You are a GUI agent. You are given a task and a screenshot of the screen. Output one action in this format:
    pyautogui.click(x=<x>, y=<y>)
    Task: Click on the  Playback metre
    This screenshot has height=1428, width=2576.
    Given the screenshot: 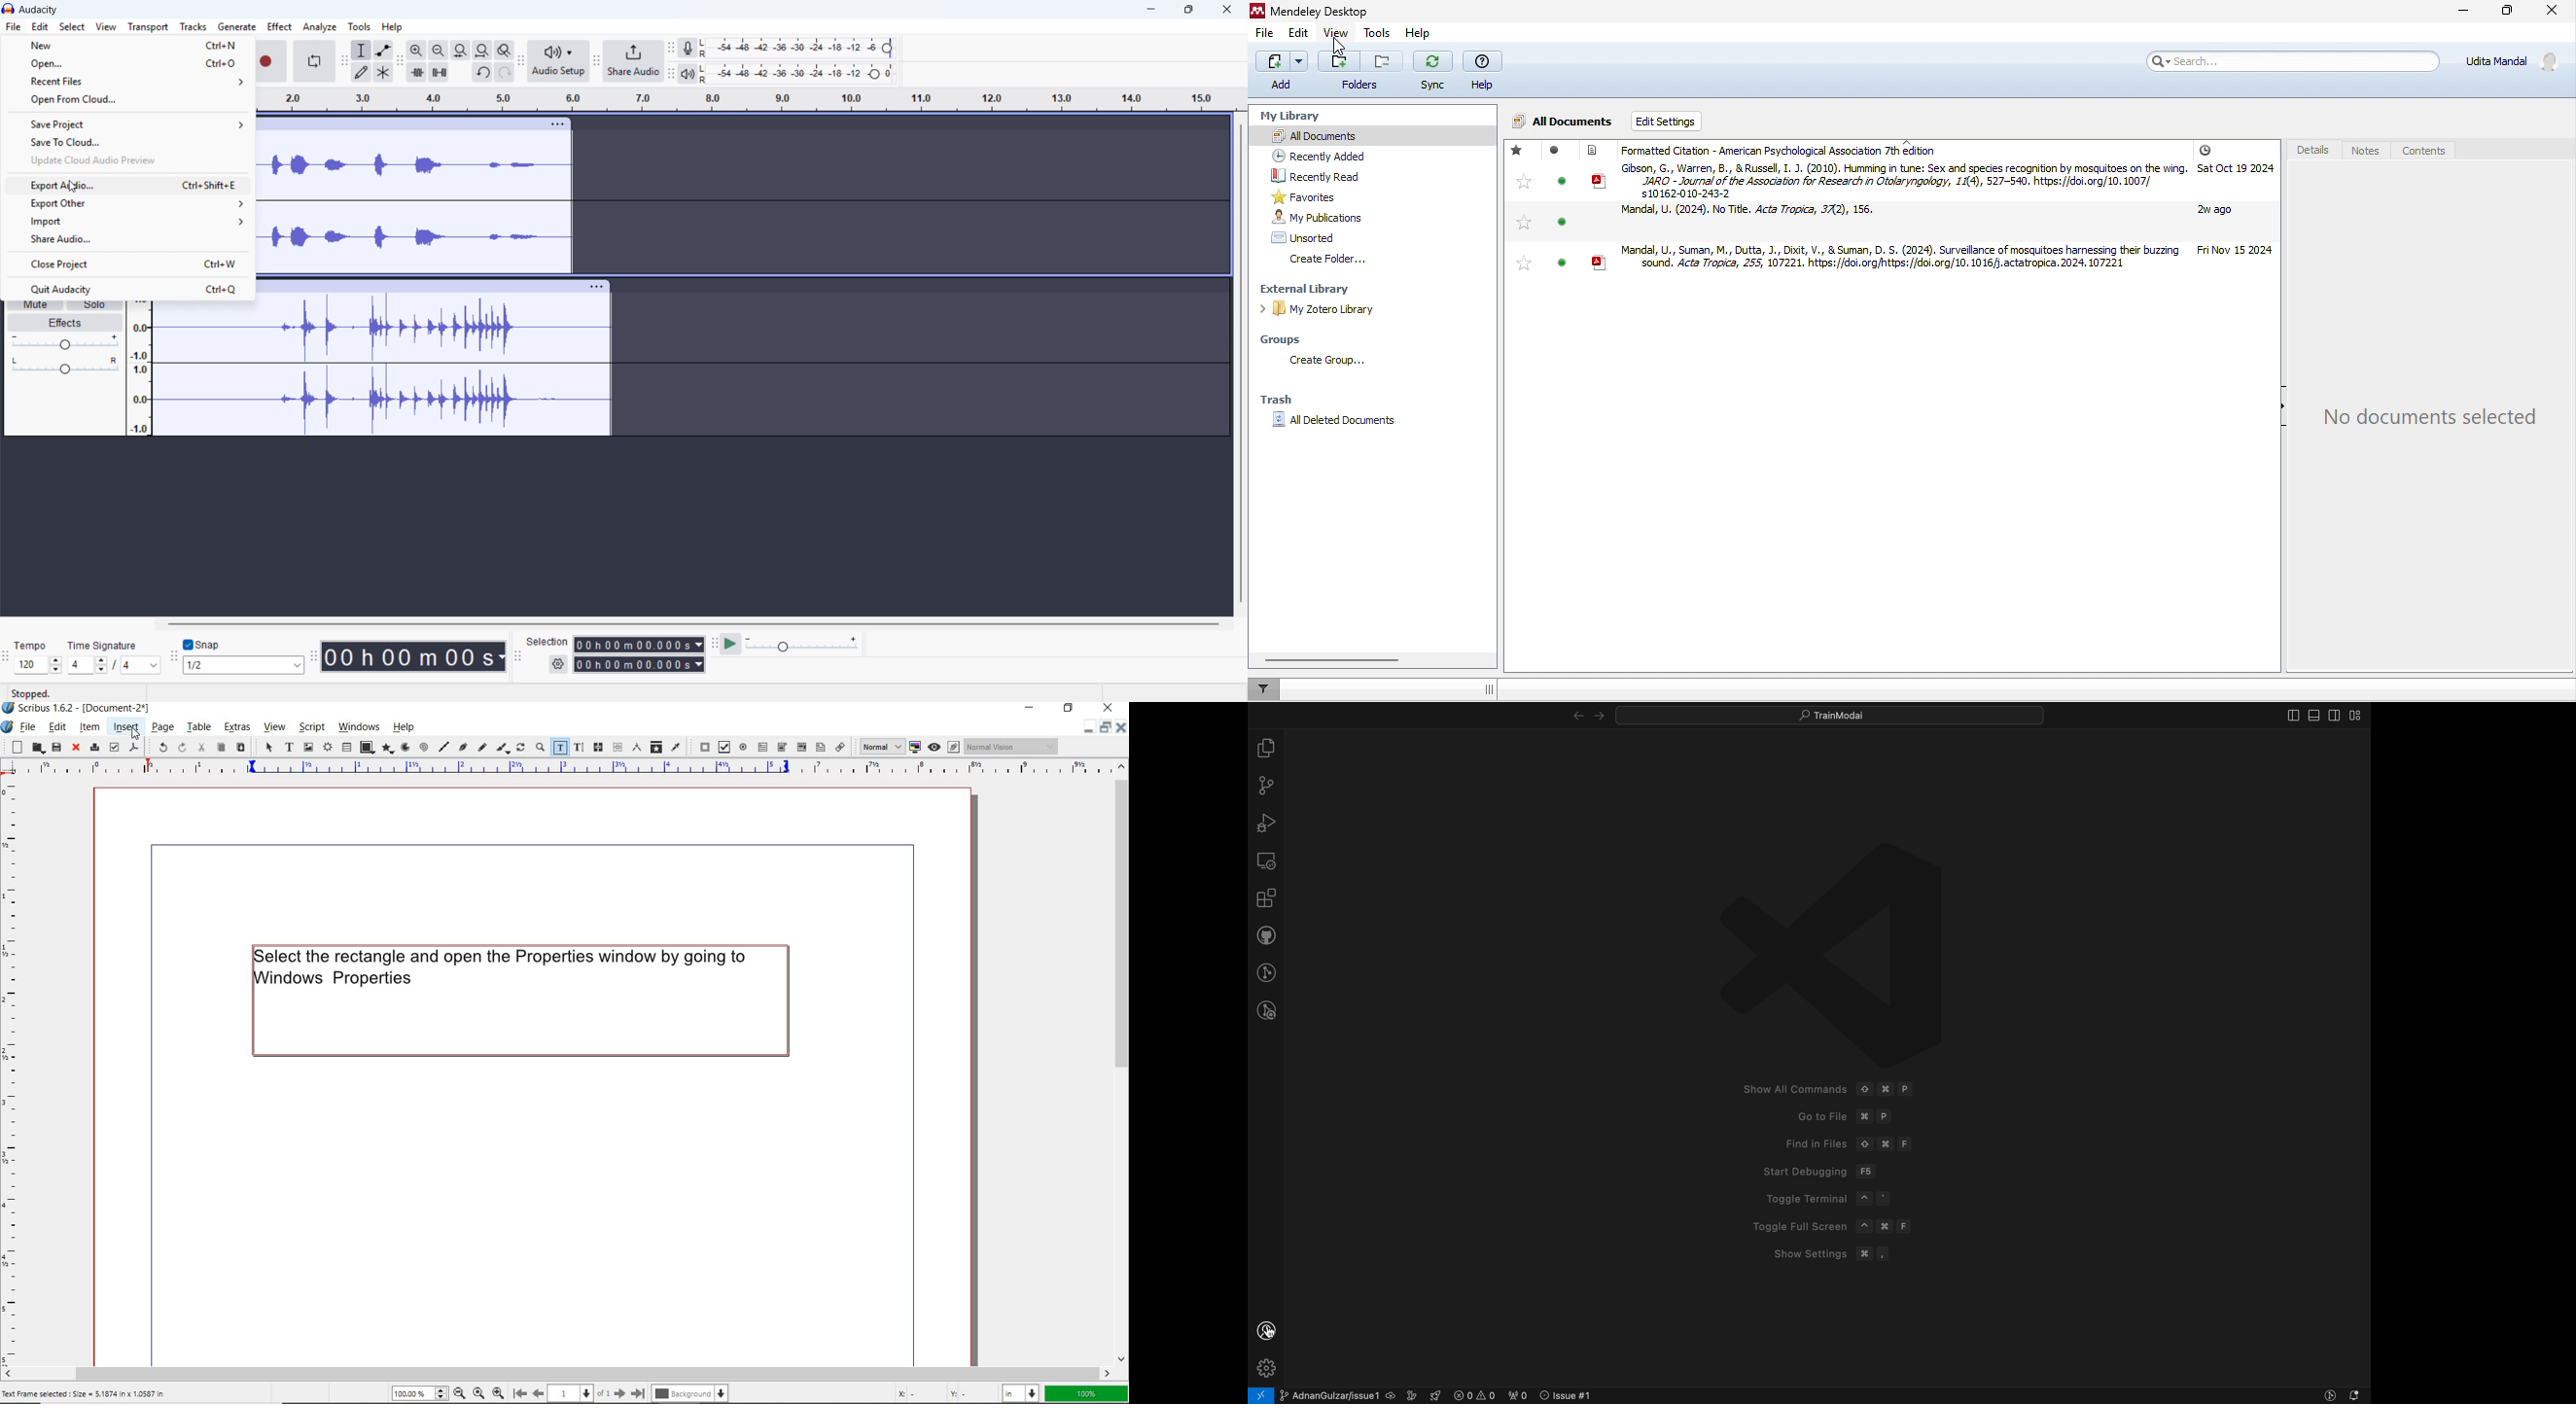 What is the action you would take?
    pyautogui.click(x=688, y=74)
    